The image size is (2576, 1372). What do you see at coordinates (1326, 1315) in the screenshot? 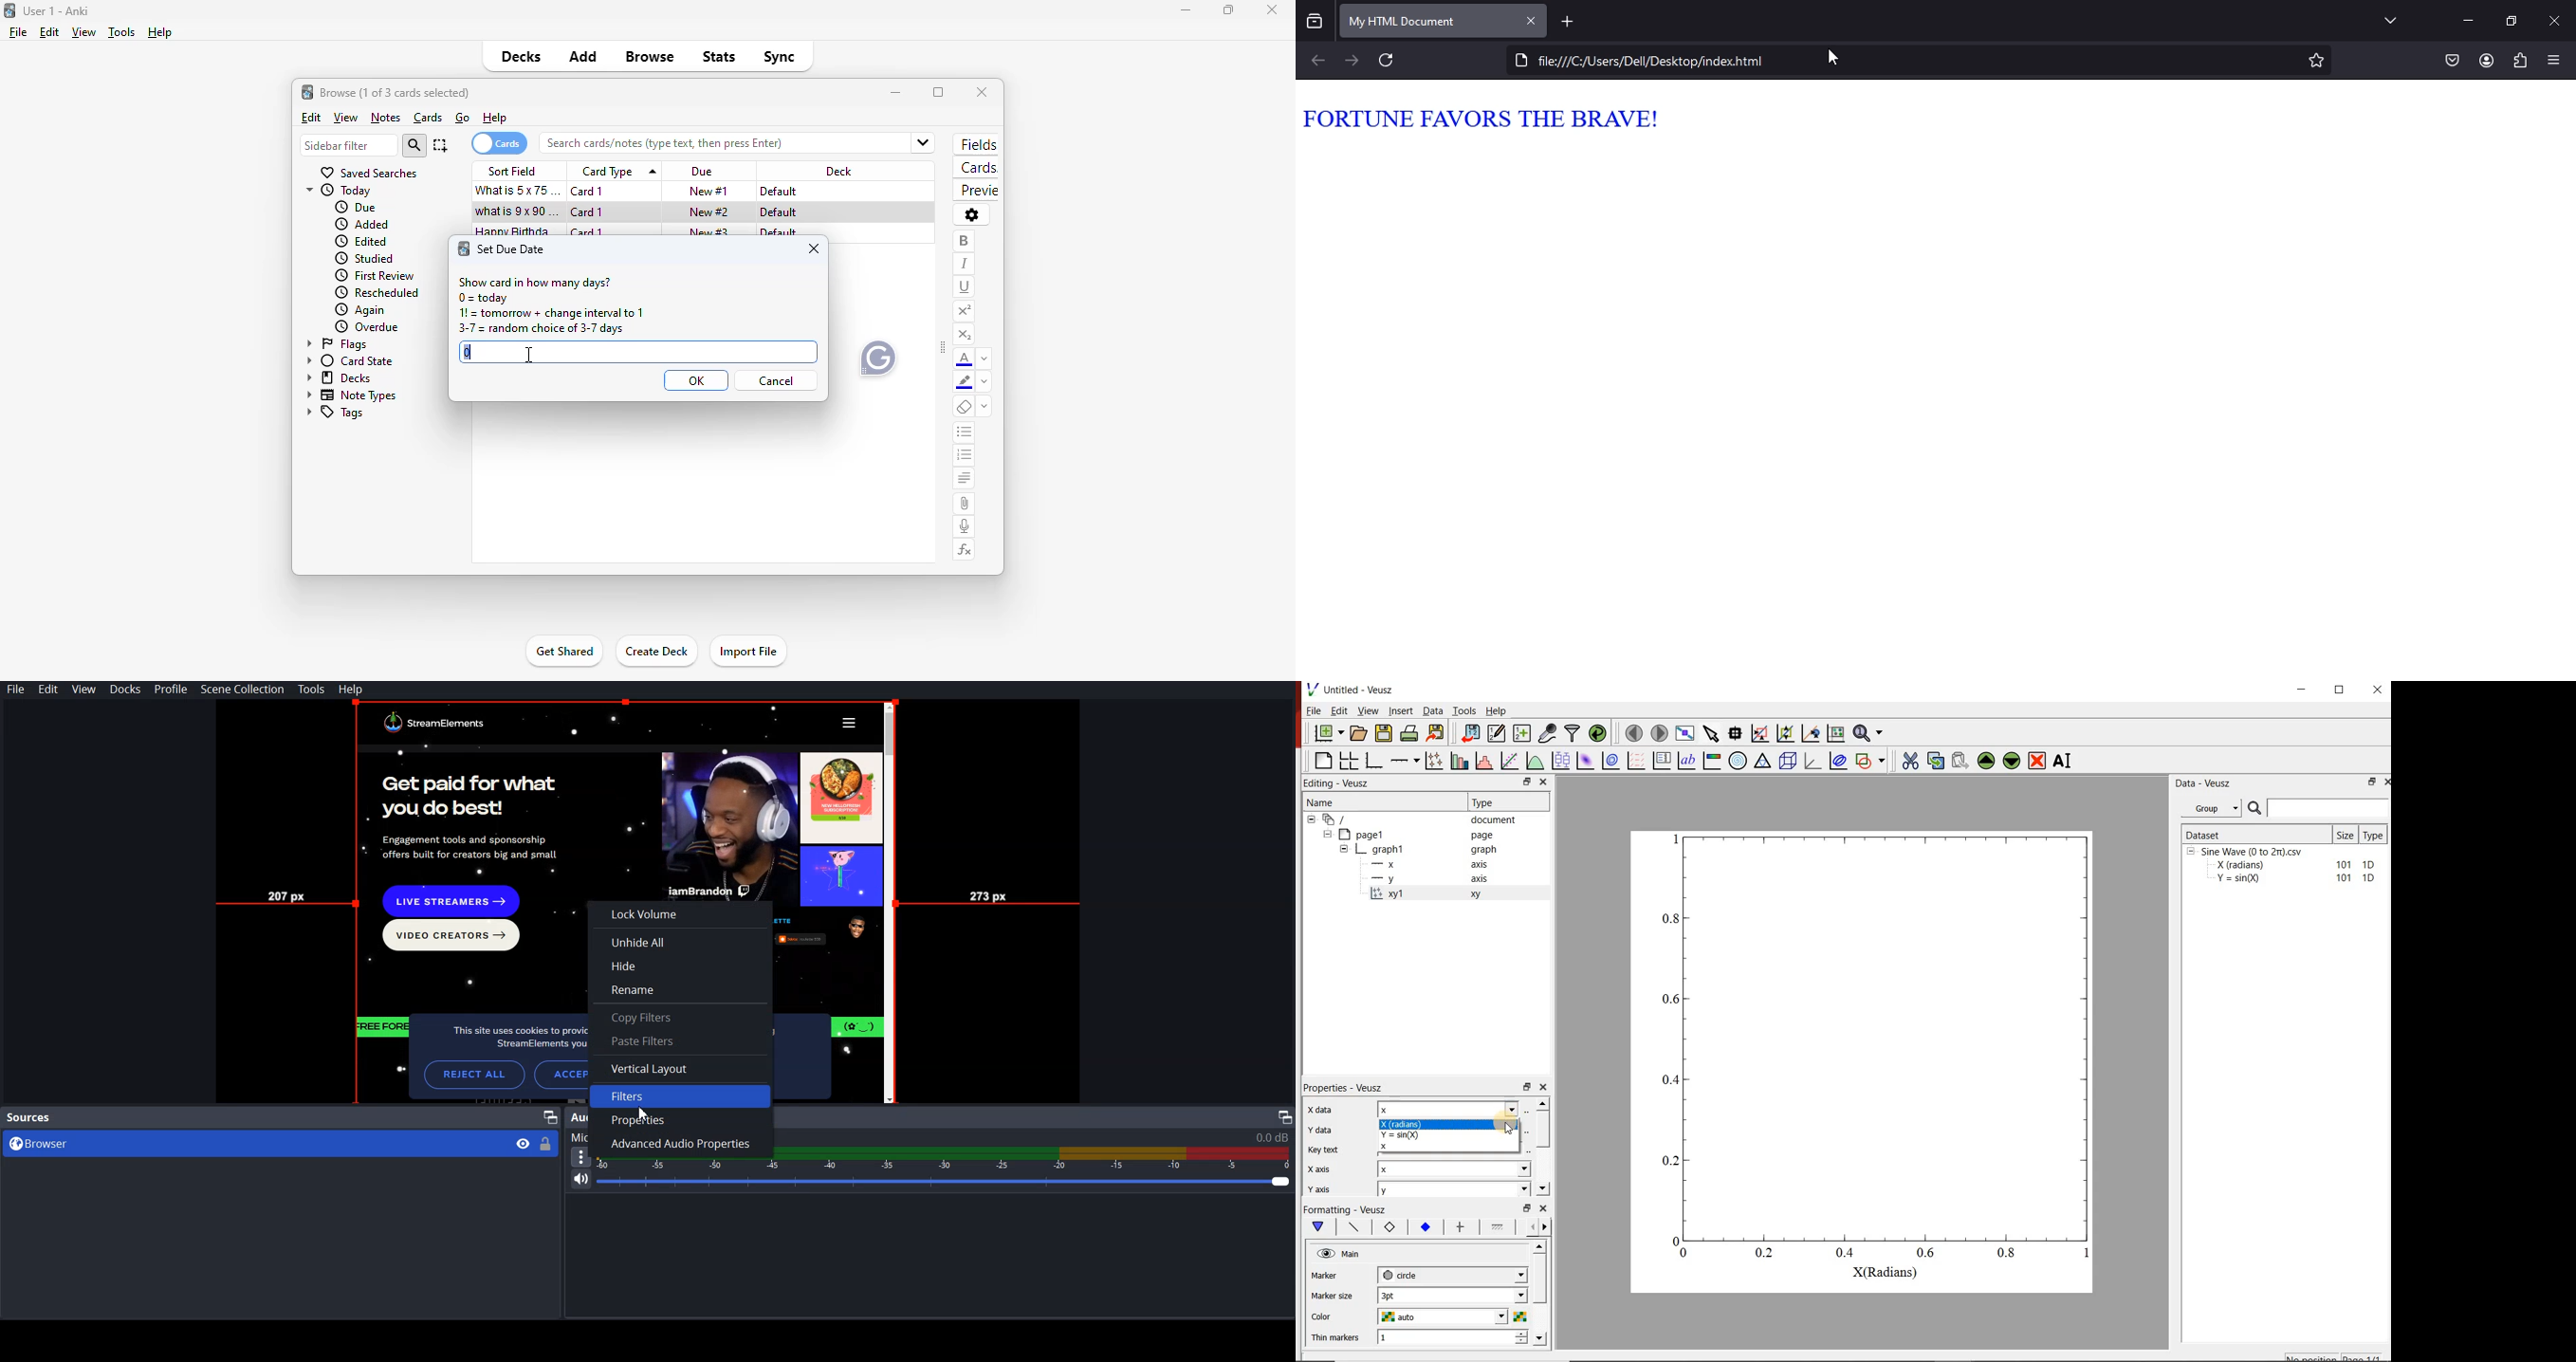
I see `Color` at bounding box center [1326, 1315].